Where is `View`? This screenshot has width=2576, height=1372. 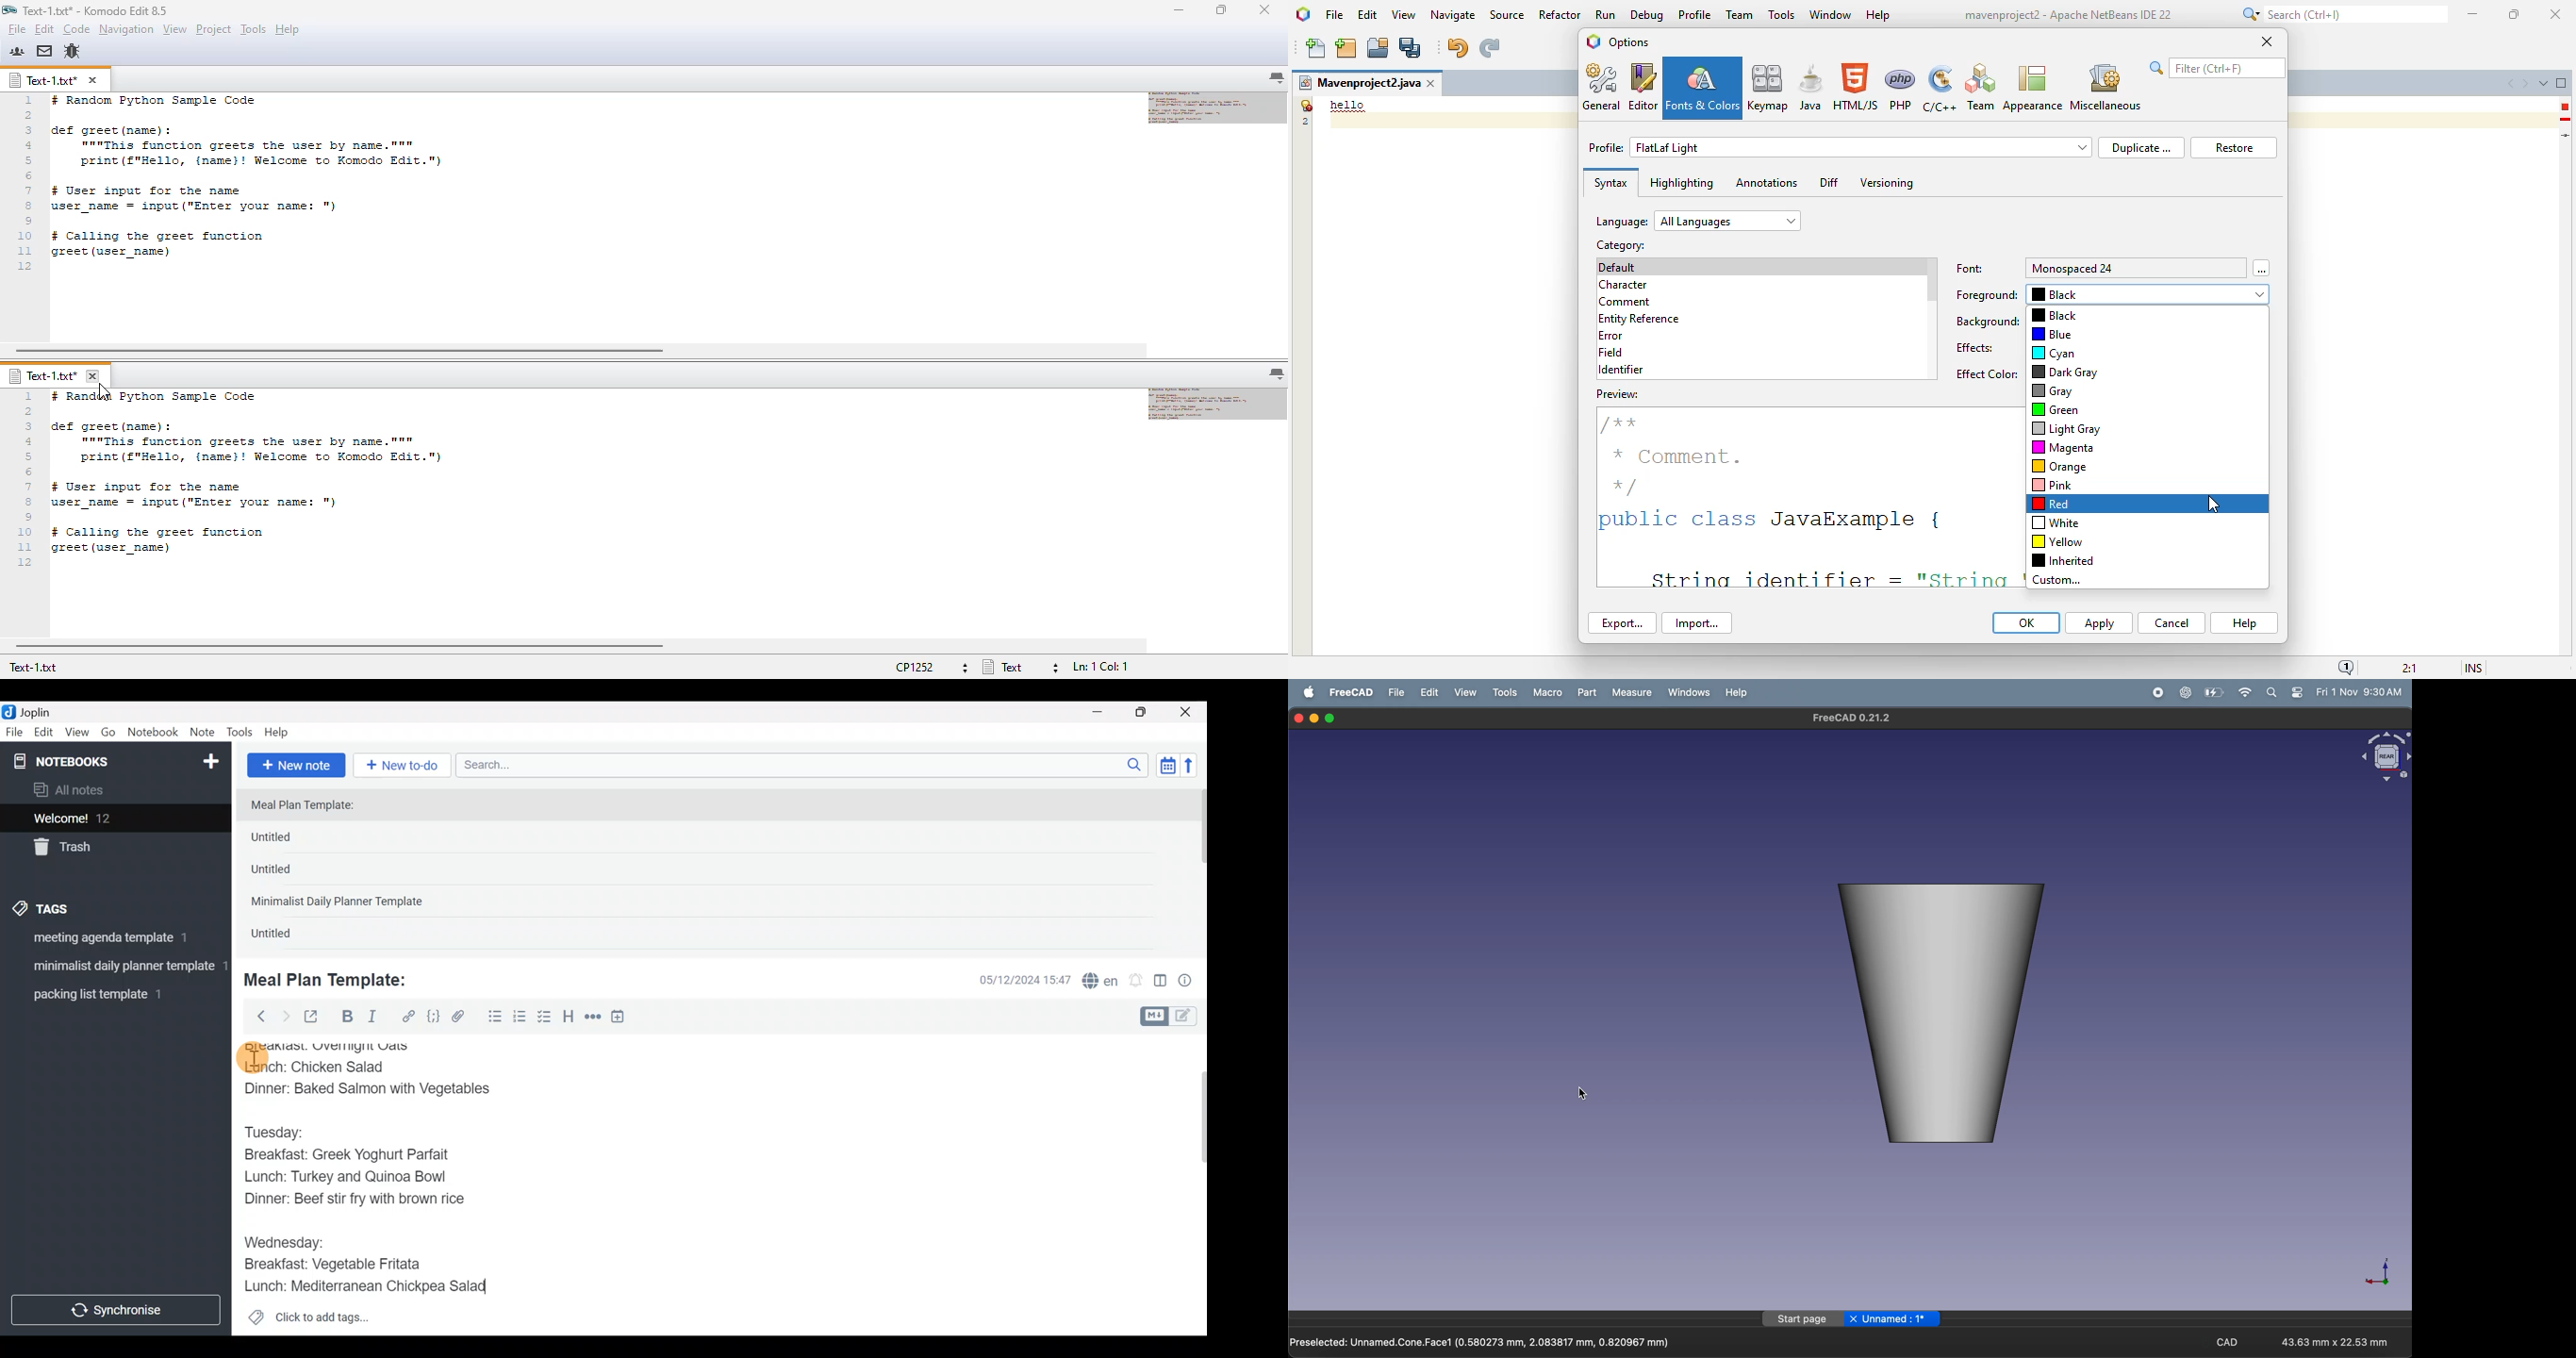 View is located at coordinates (77, 734).